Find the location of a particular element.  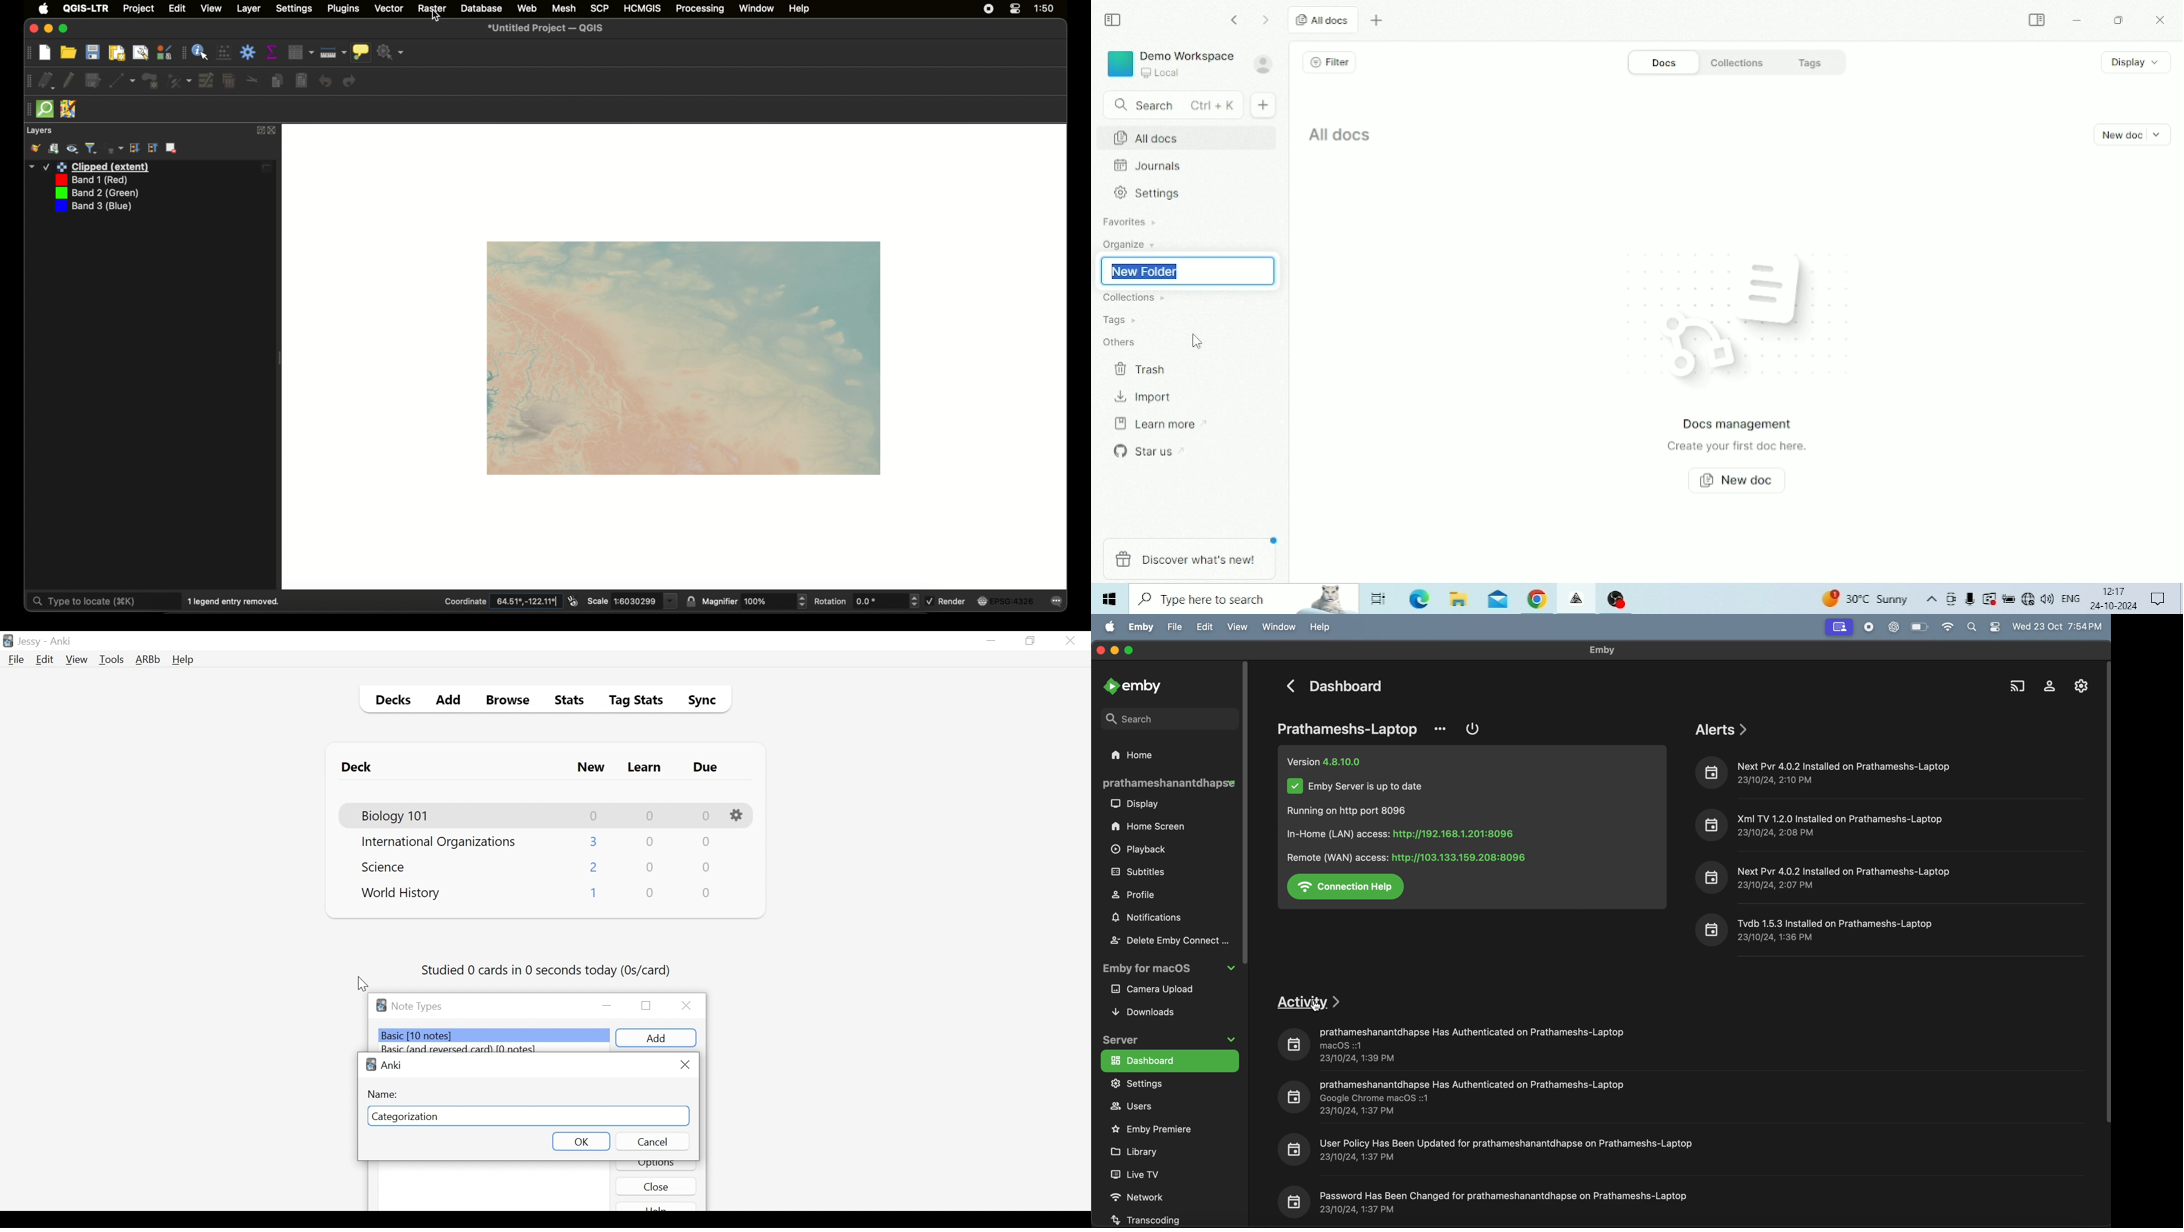

toggle  extents and mouse  display  position is located at coordinates (573, 601).